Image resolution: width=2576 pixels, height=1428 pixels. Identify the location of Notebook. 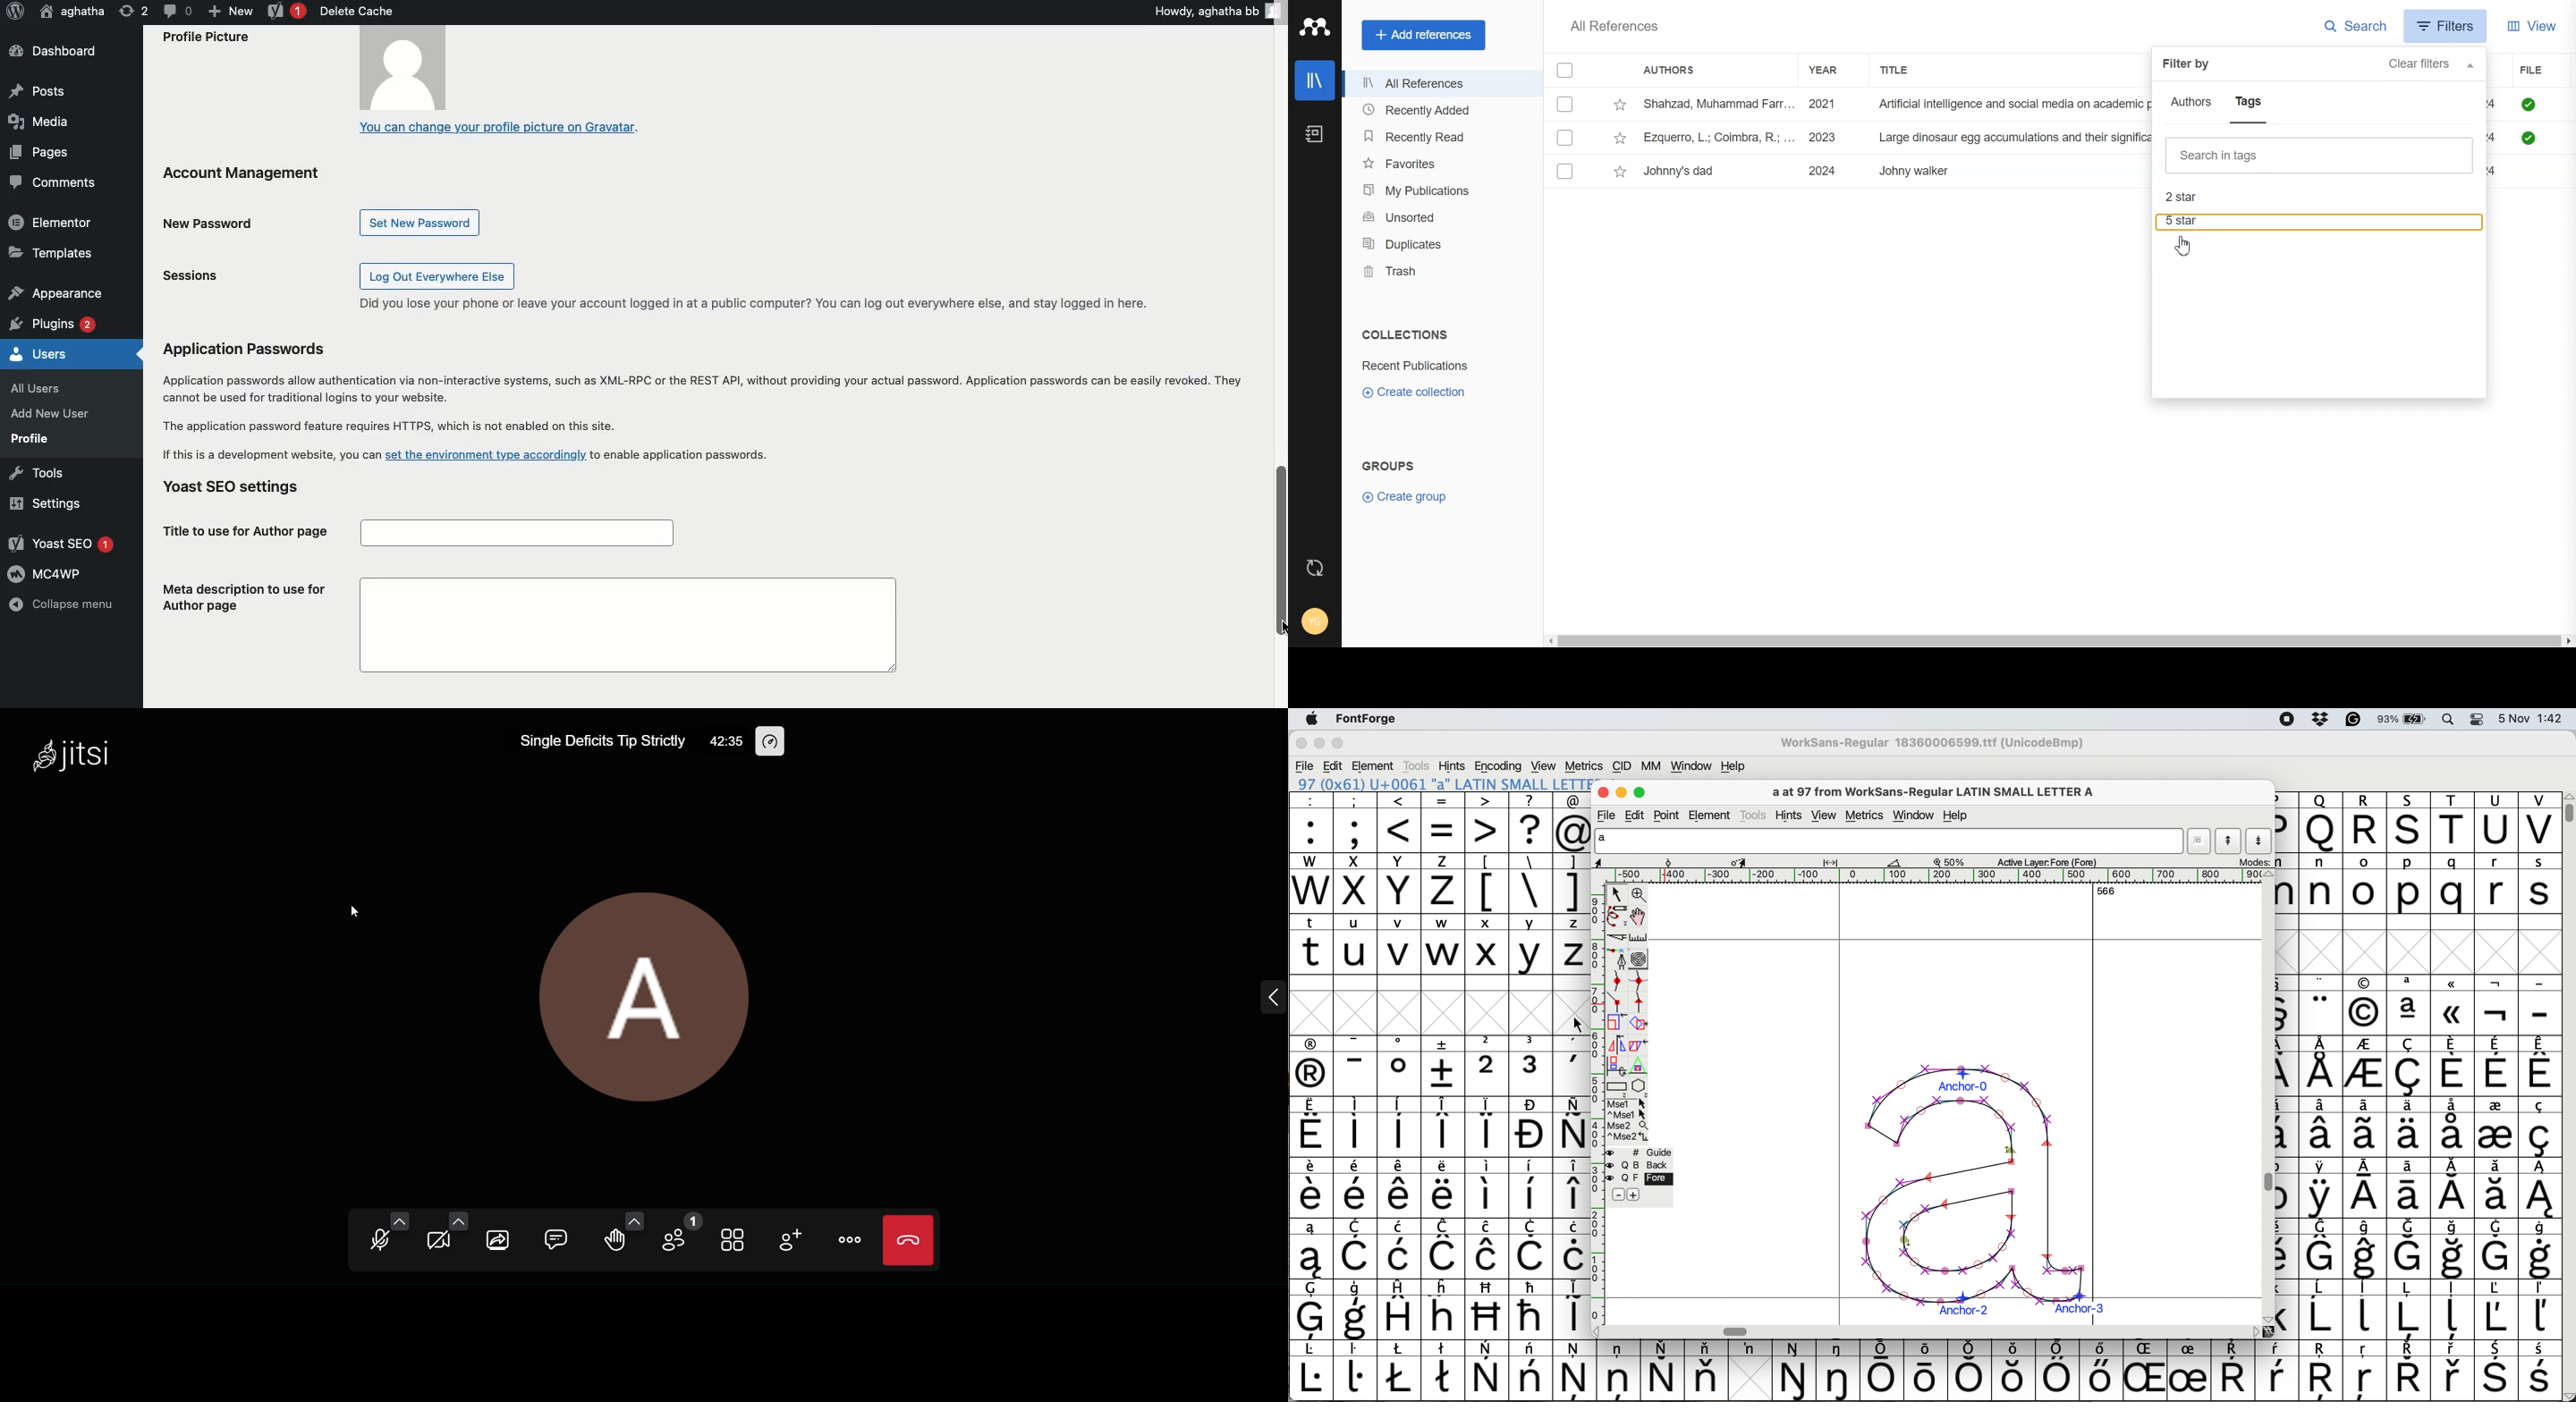
(1315, 134).